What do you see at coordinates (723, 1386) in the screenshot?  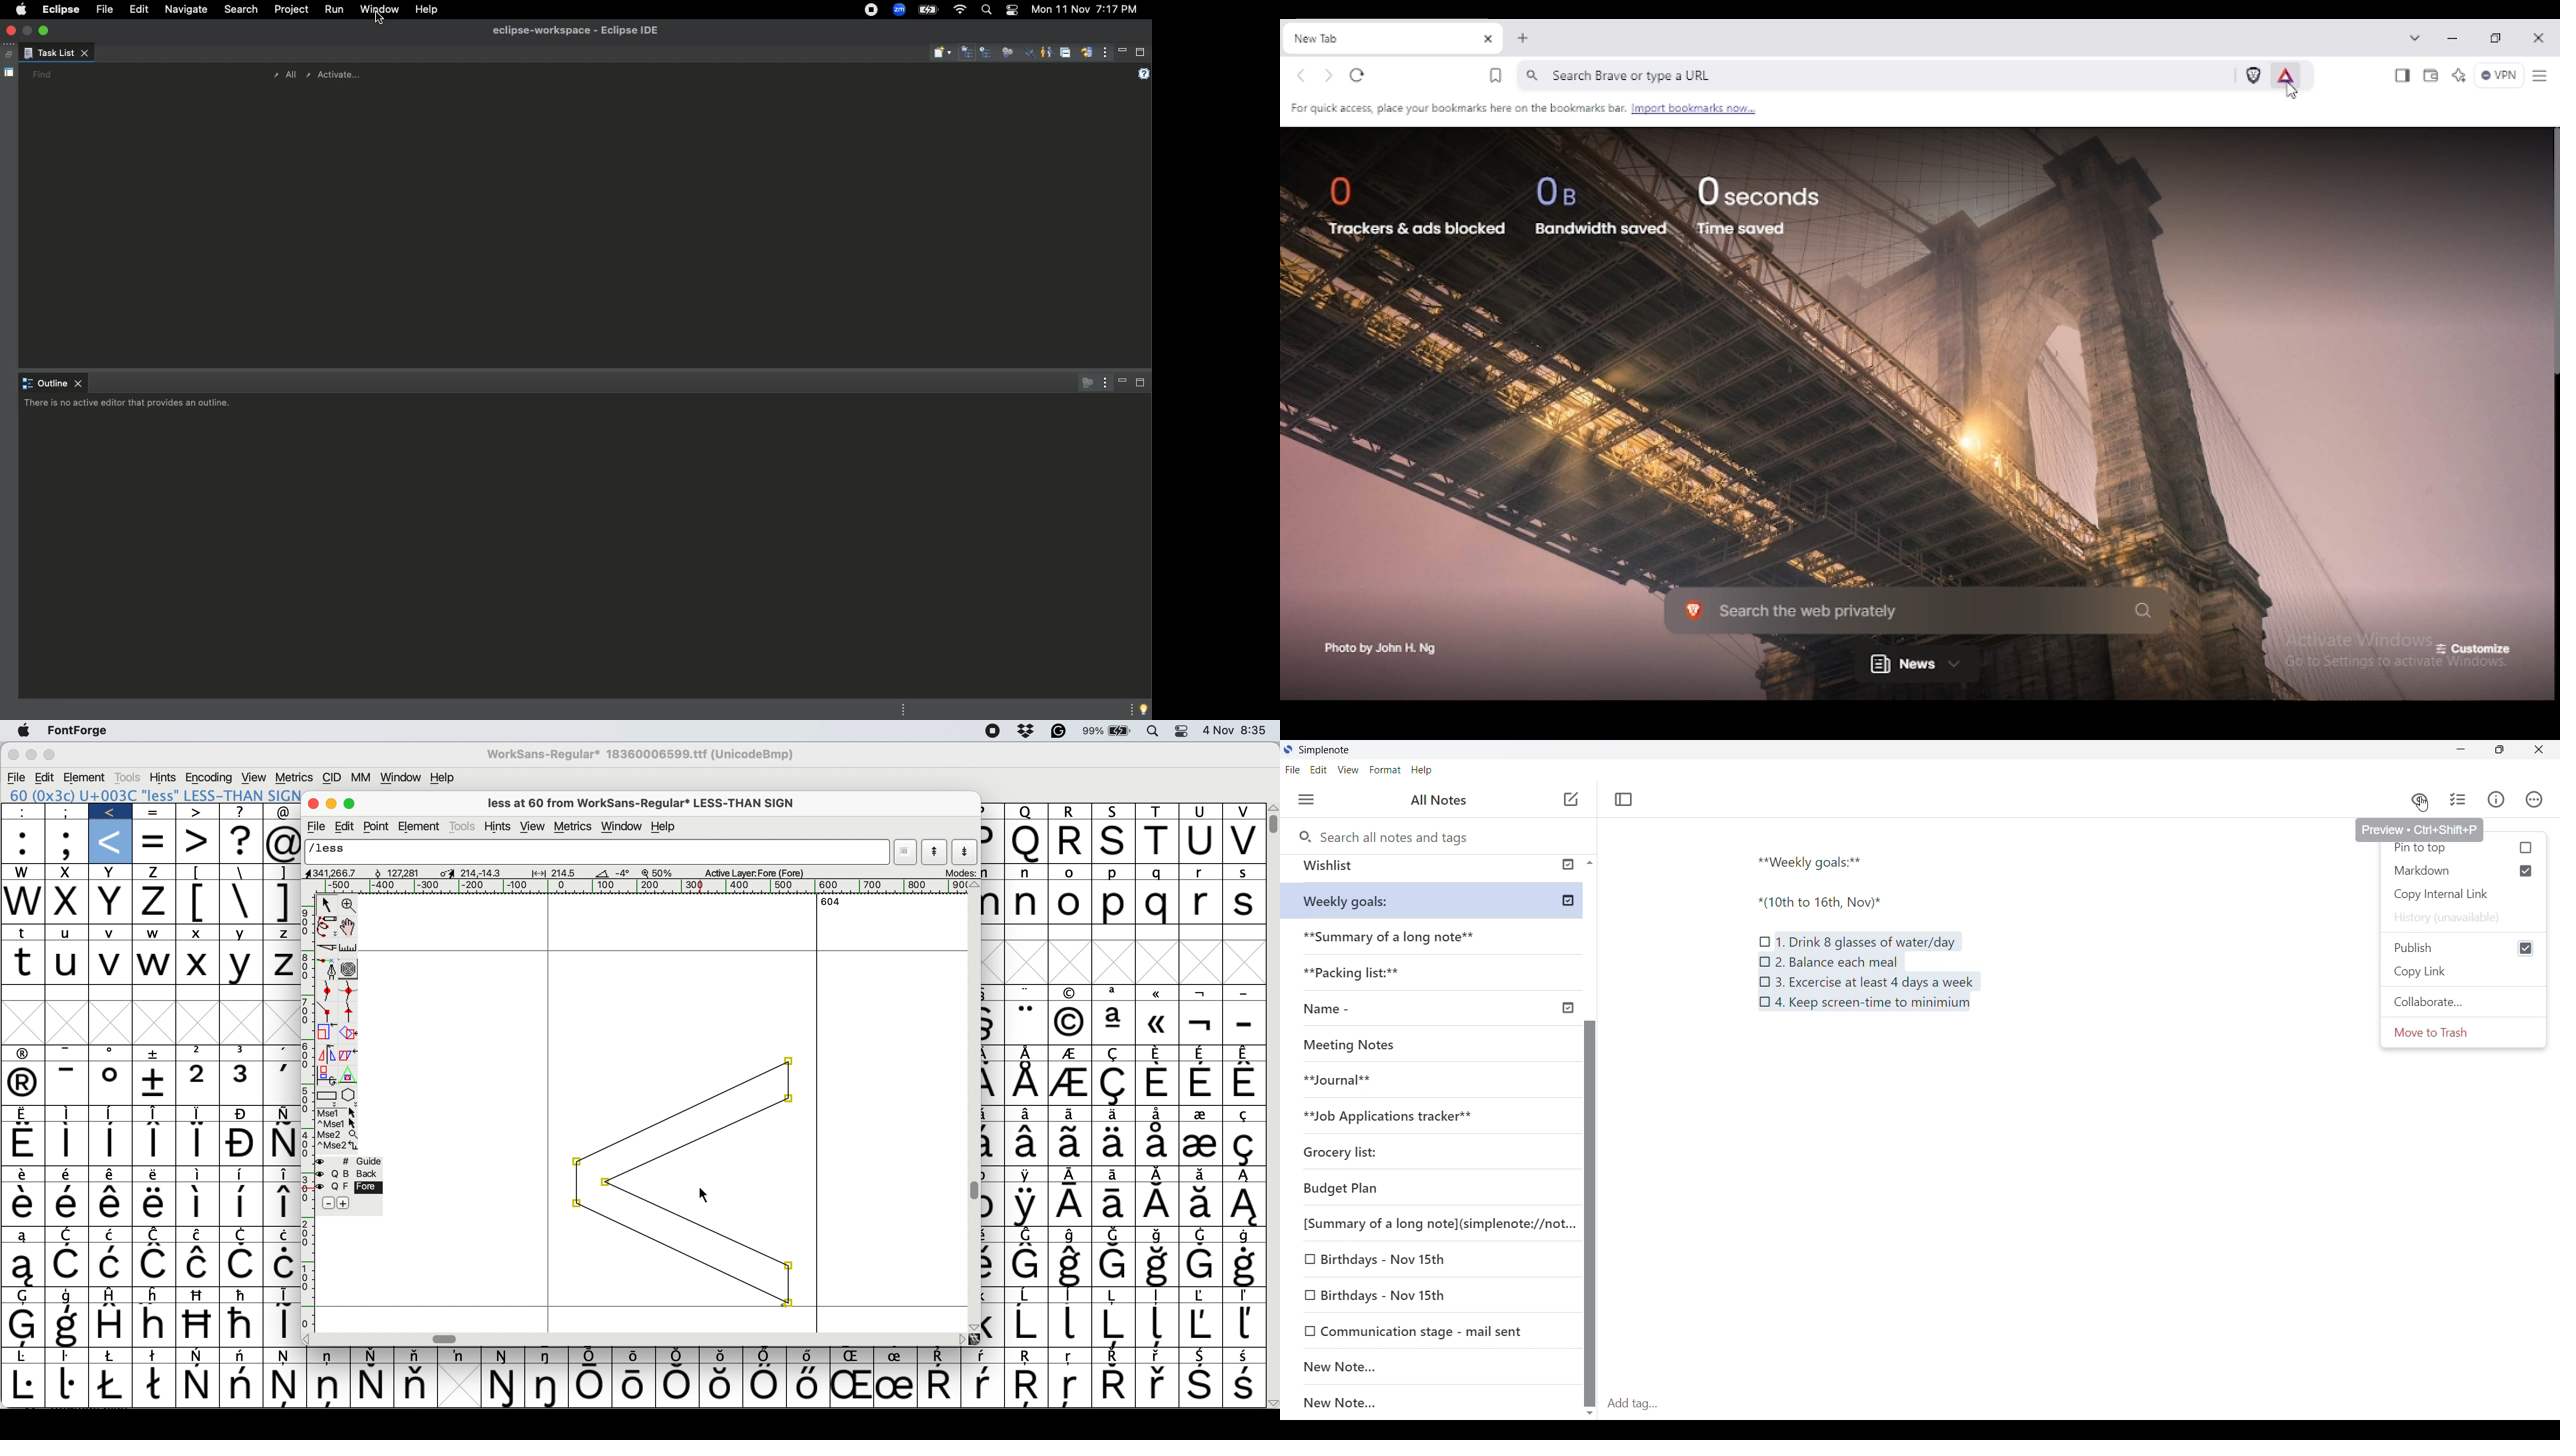 I see `Symbol` at bounding box center [723, 1386].